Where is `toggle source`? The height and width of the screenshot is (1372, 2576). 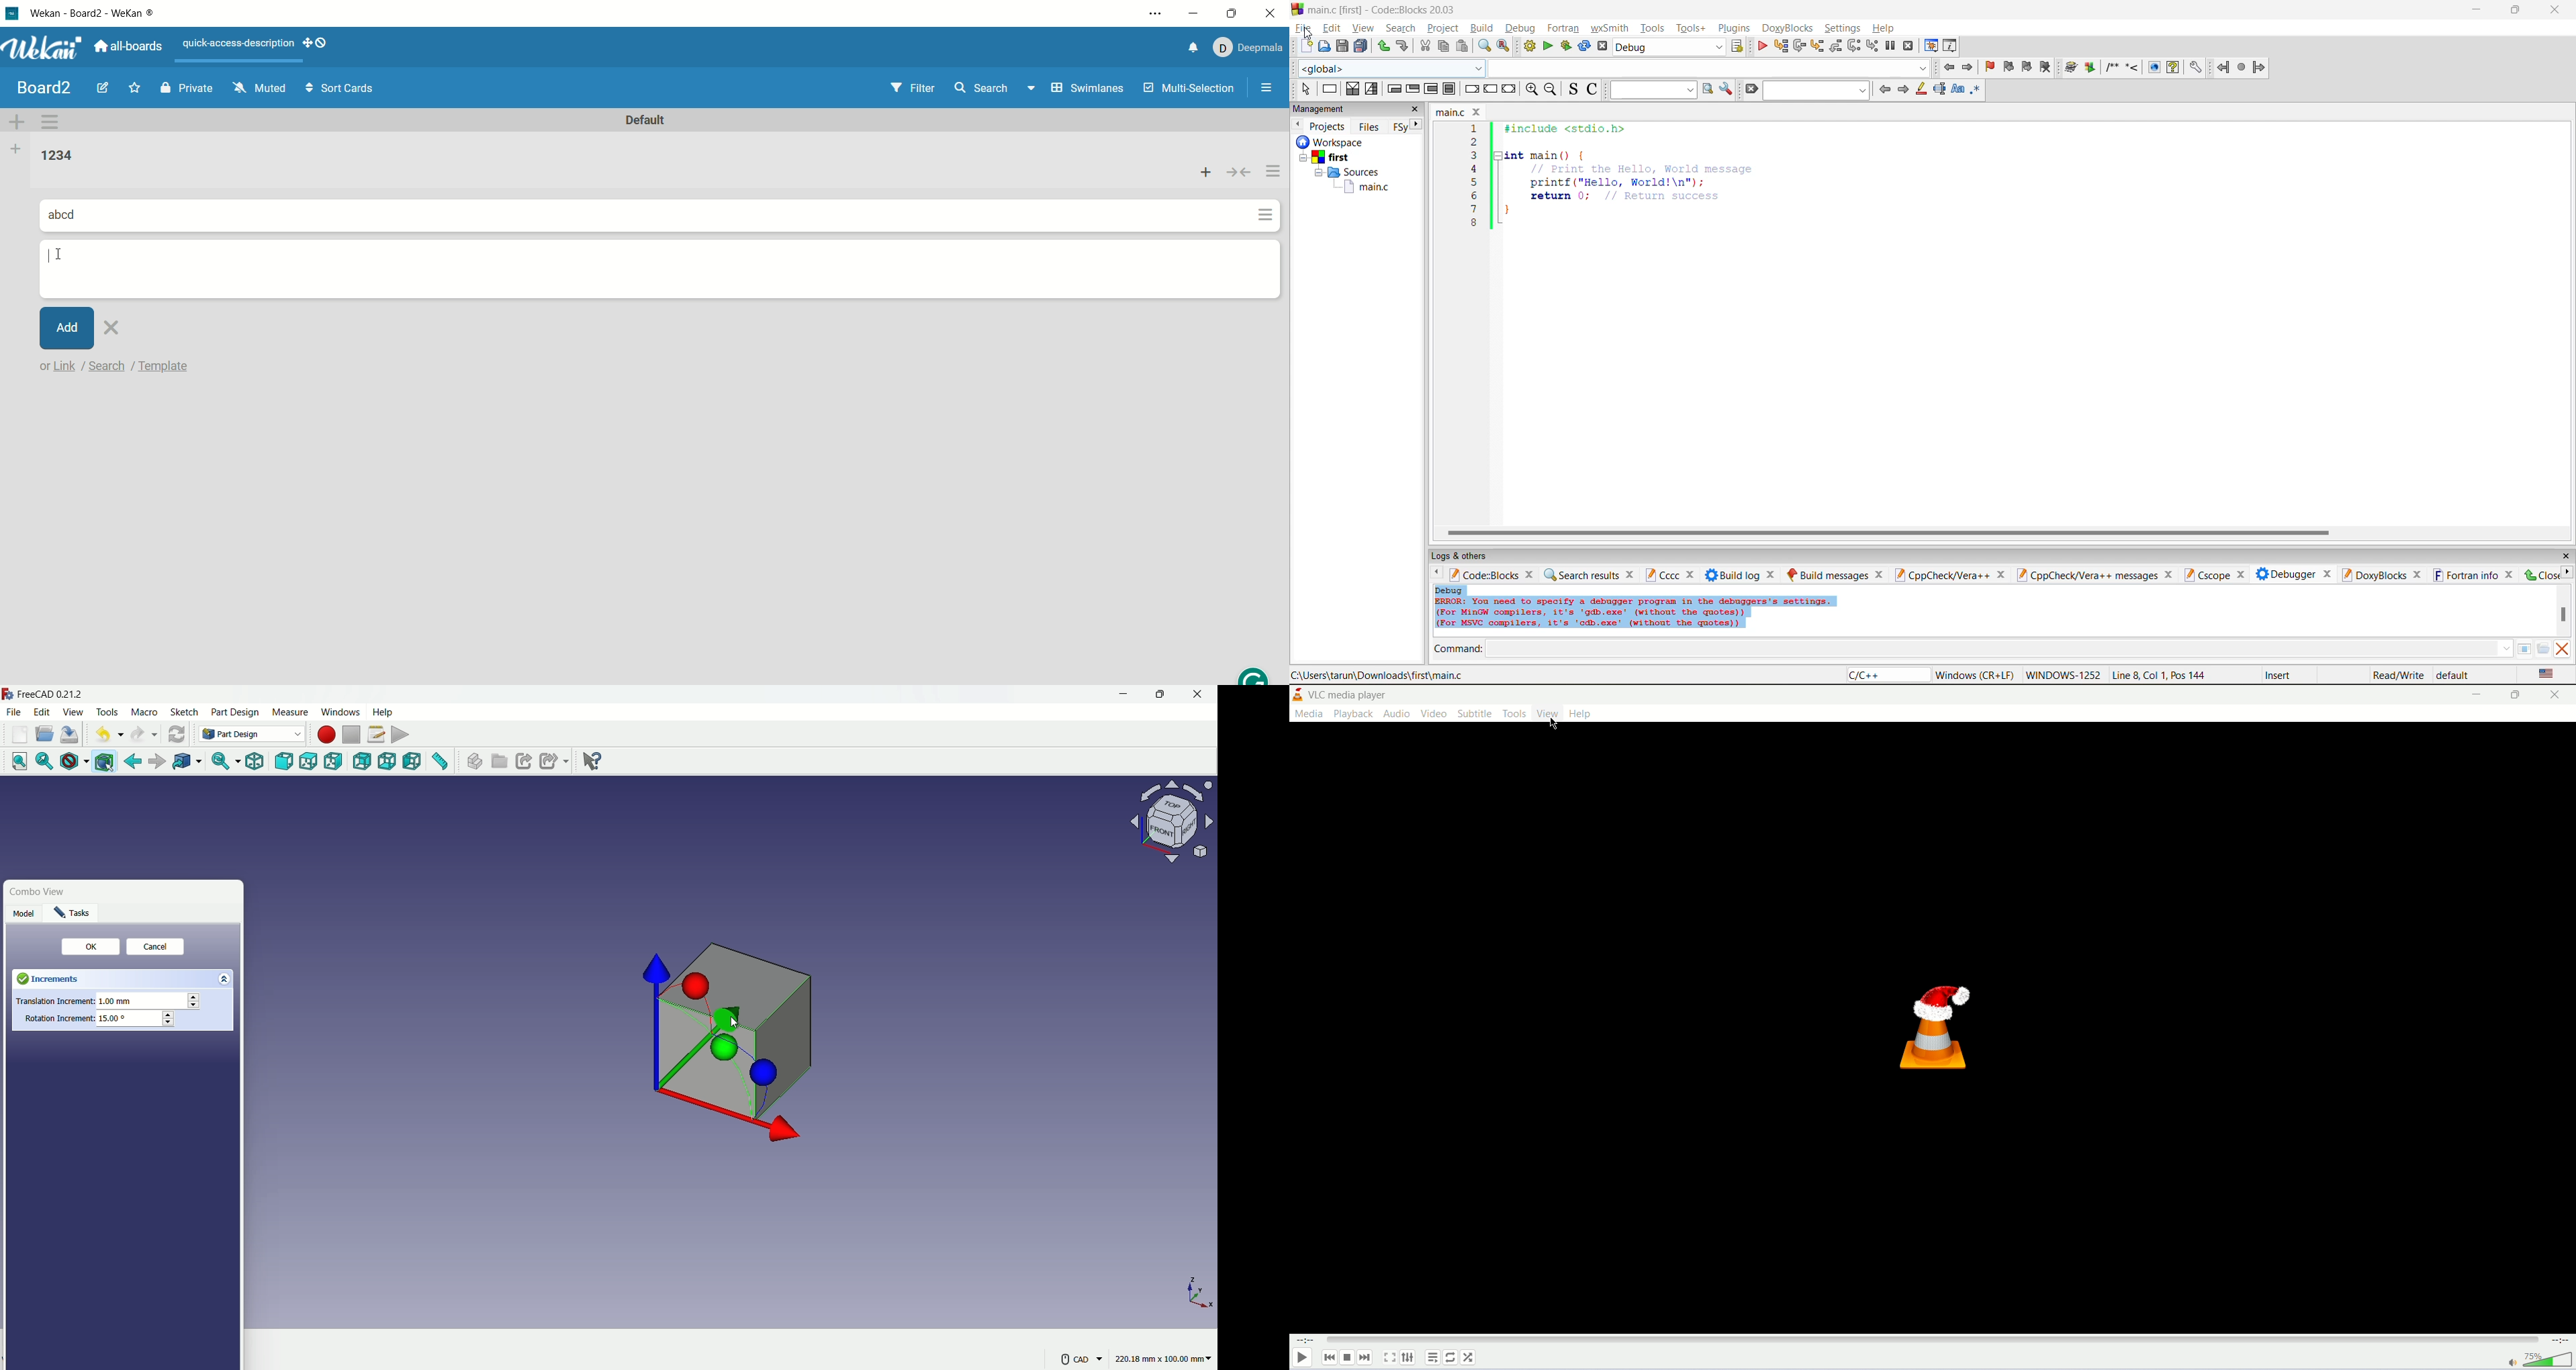 toggle source is located at coordinates (1574, 88).